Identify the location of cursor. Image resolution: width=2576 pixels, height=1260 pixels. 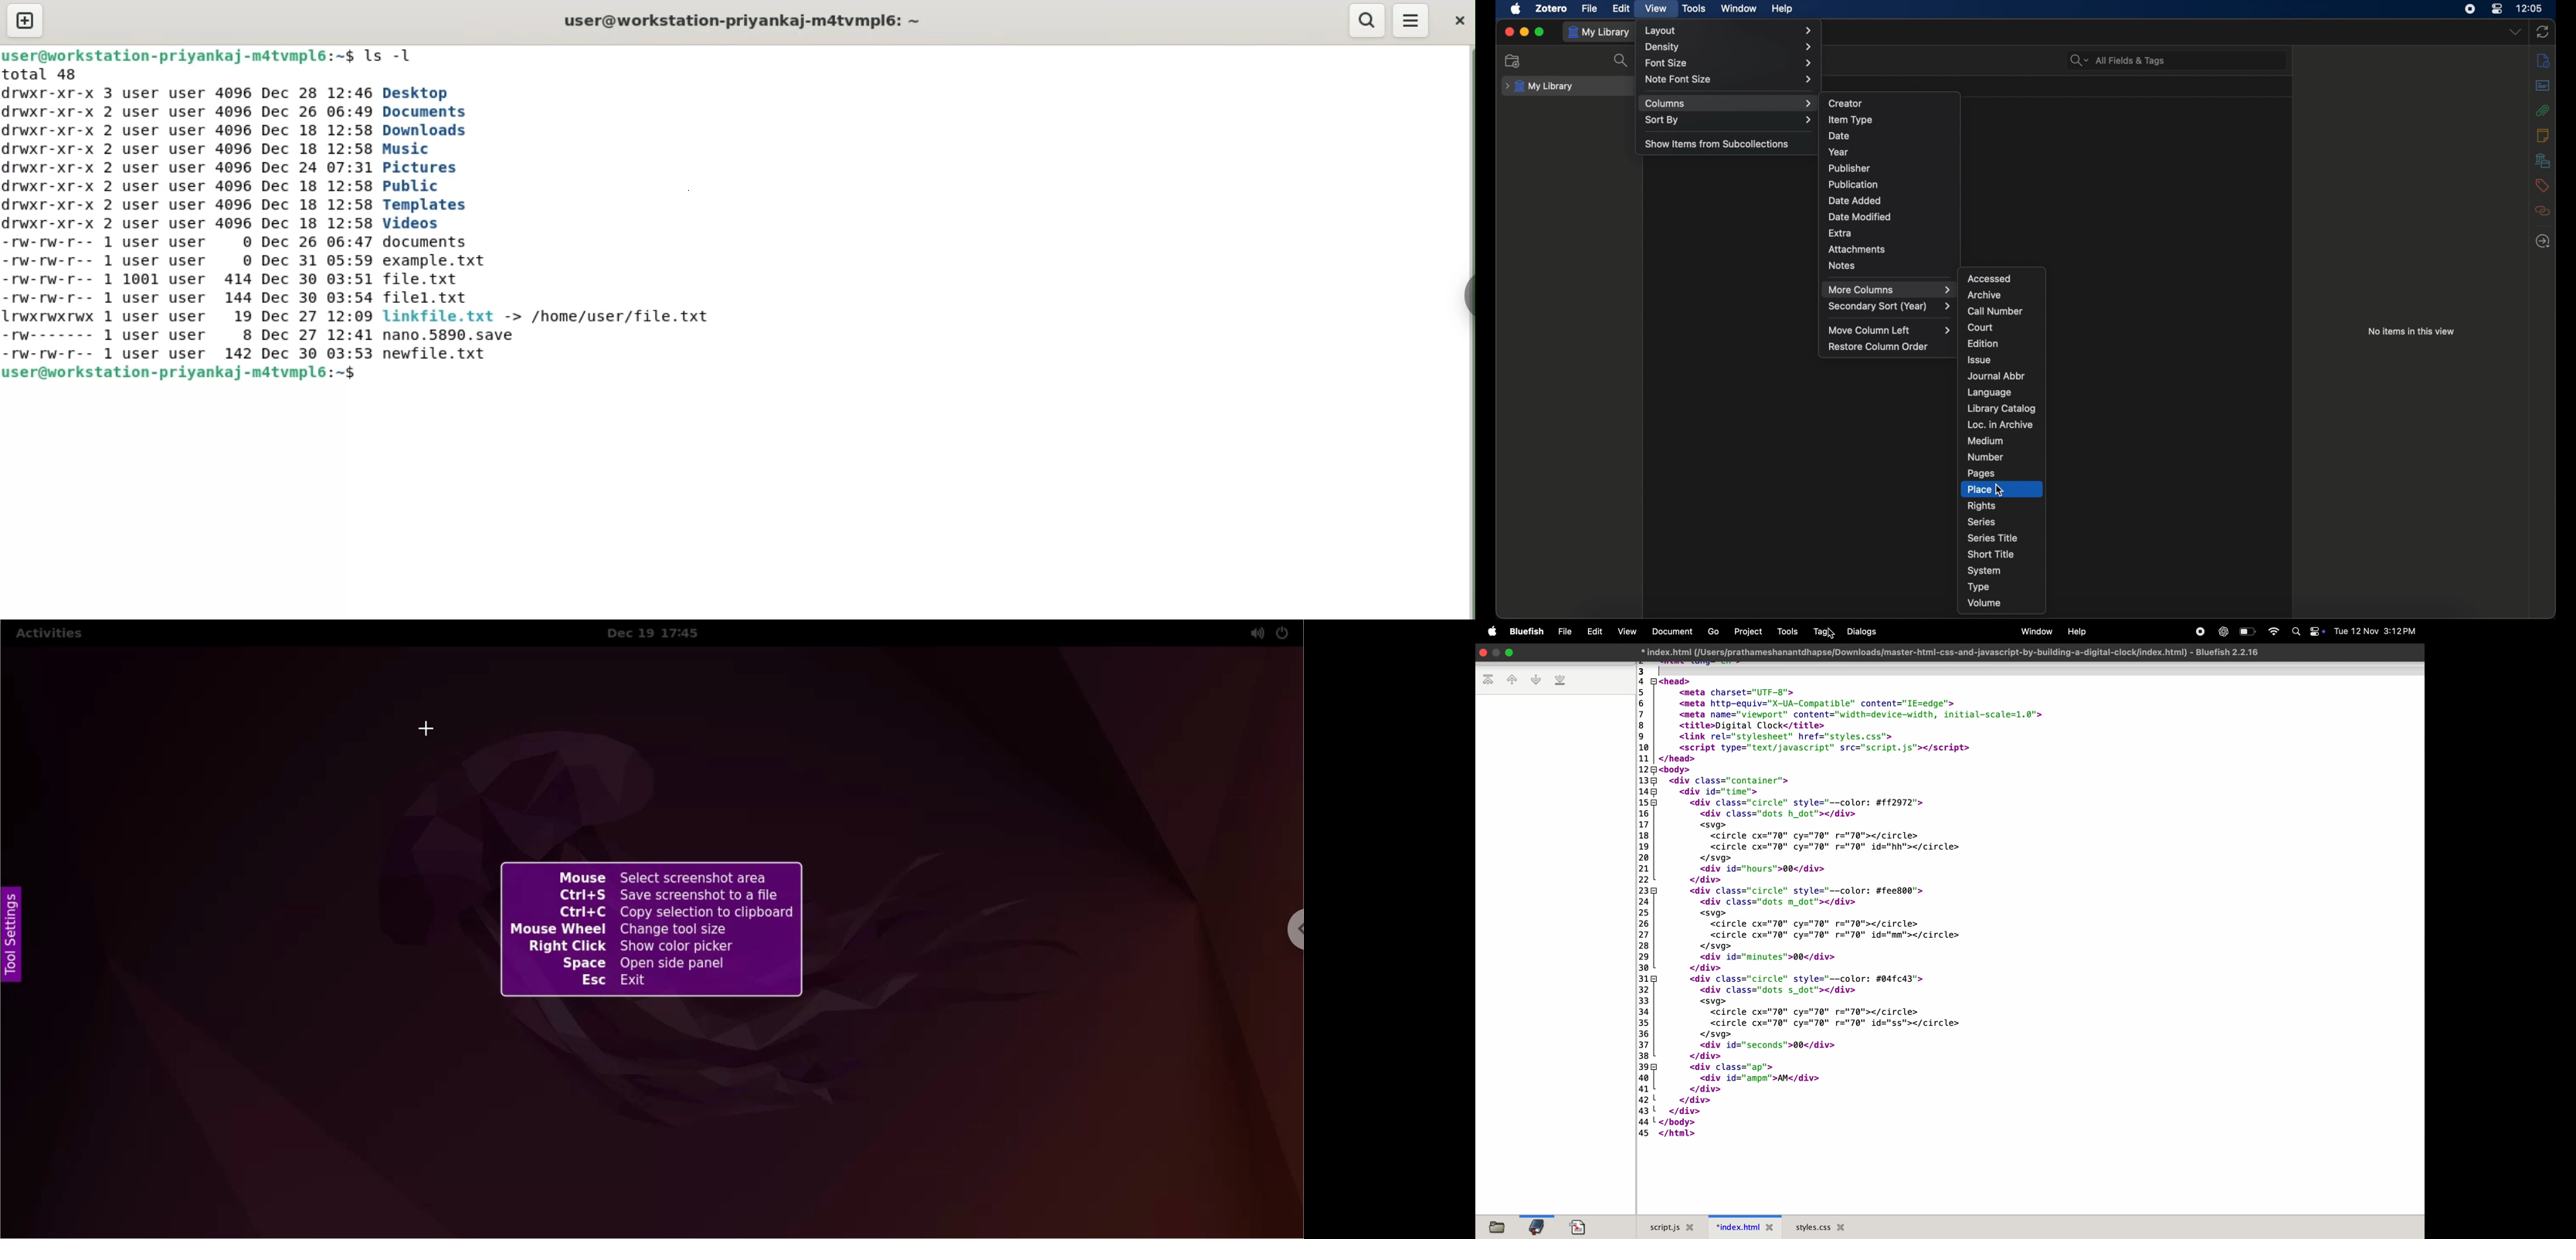
(427, 732).